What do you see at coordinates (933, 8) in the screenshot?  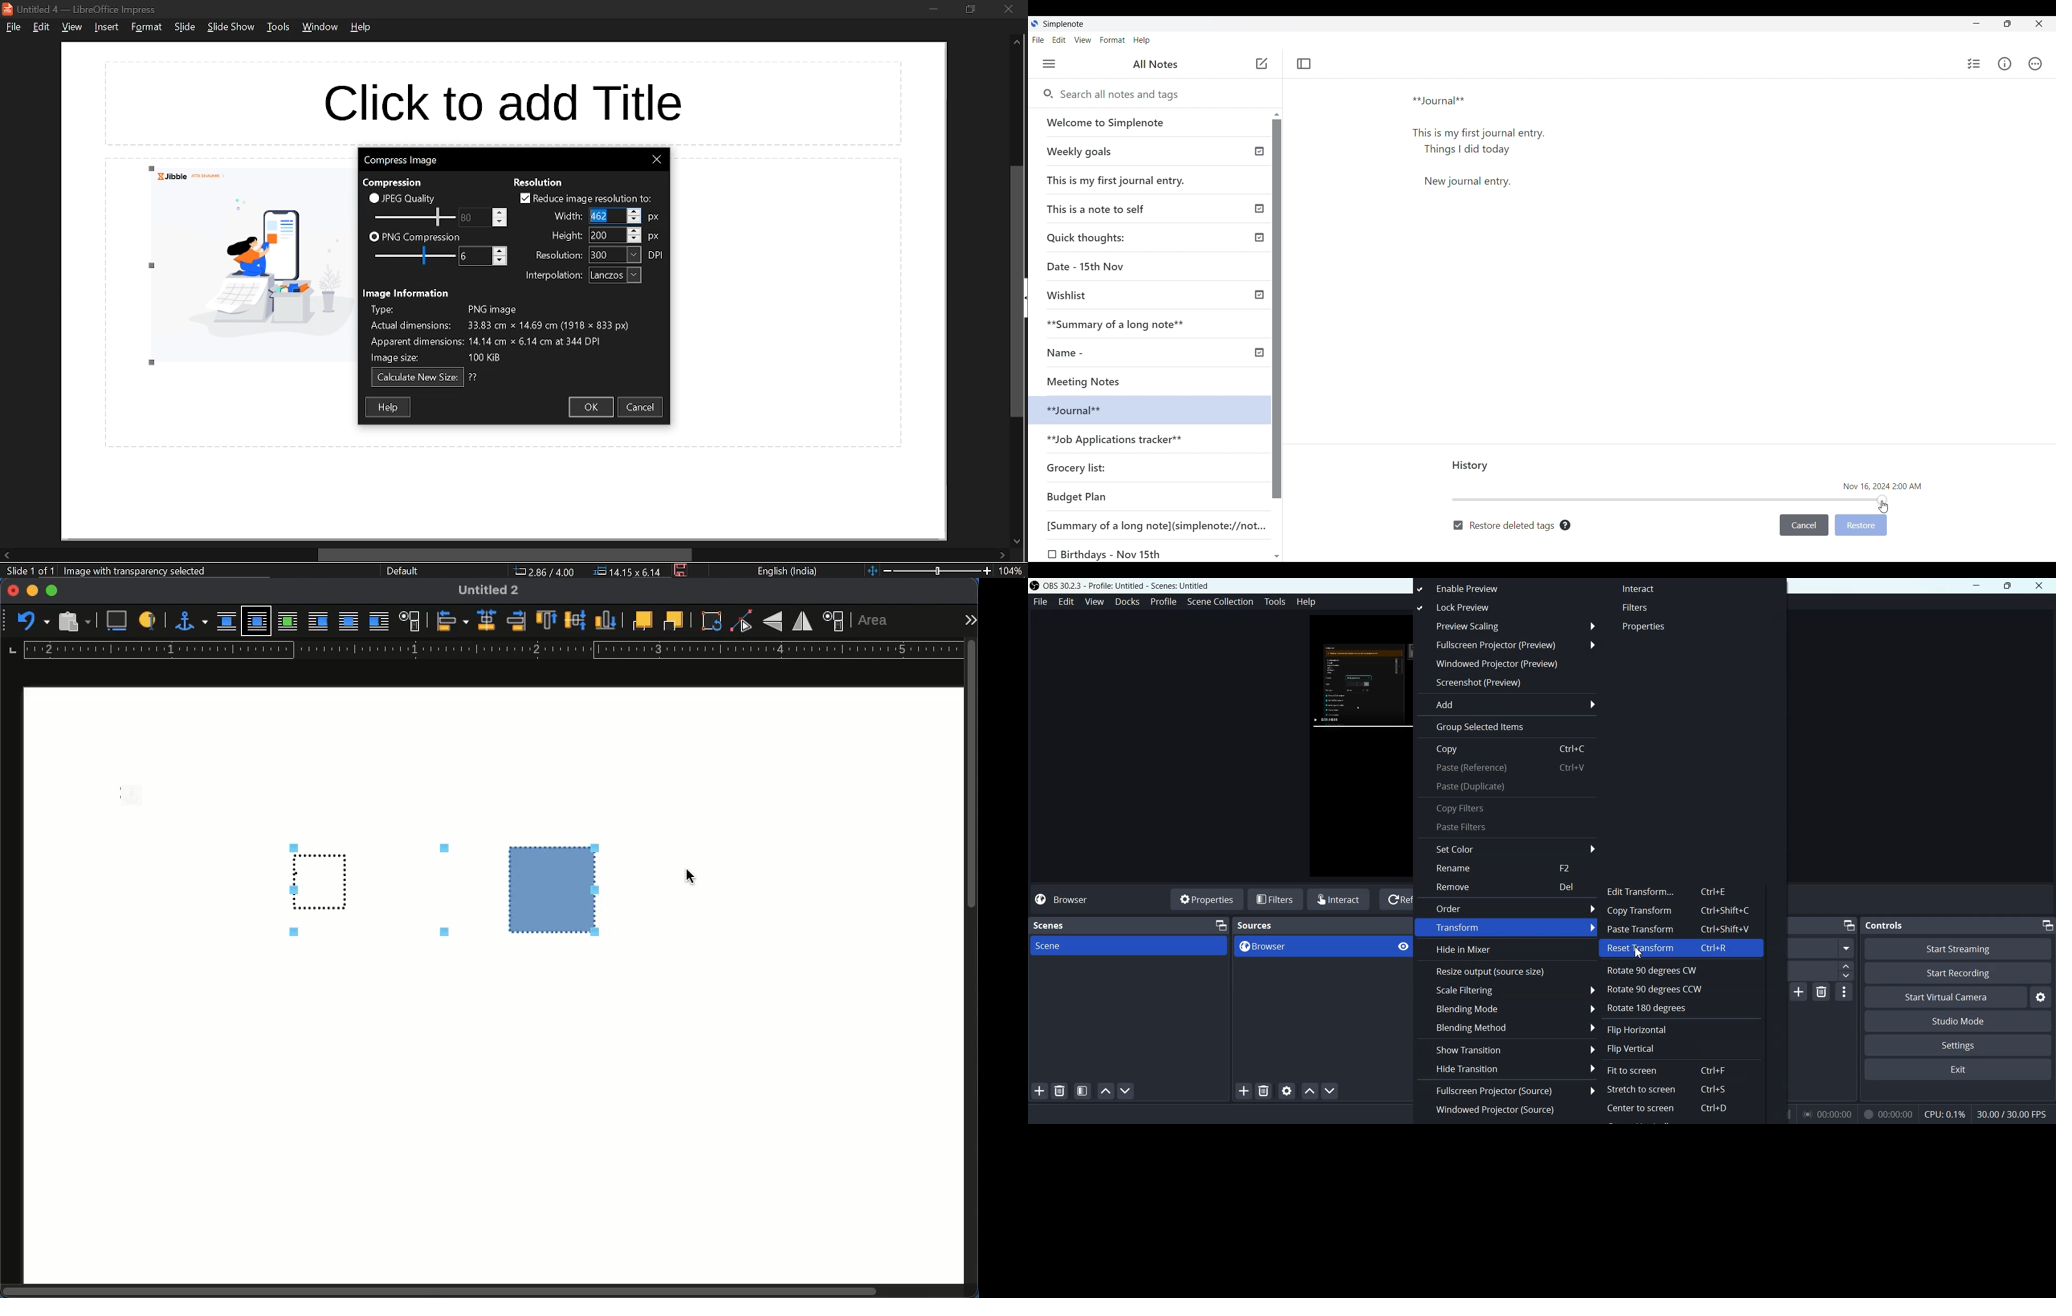 I see `minimize` at bounding box center [933, 8].